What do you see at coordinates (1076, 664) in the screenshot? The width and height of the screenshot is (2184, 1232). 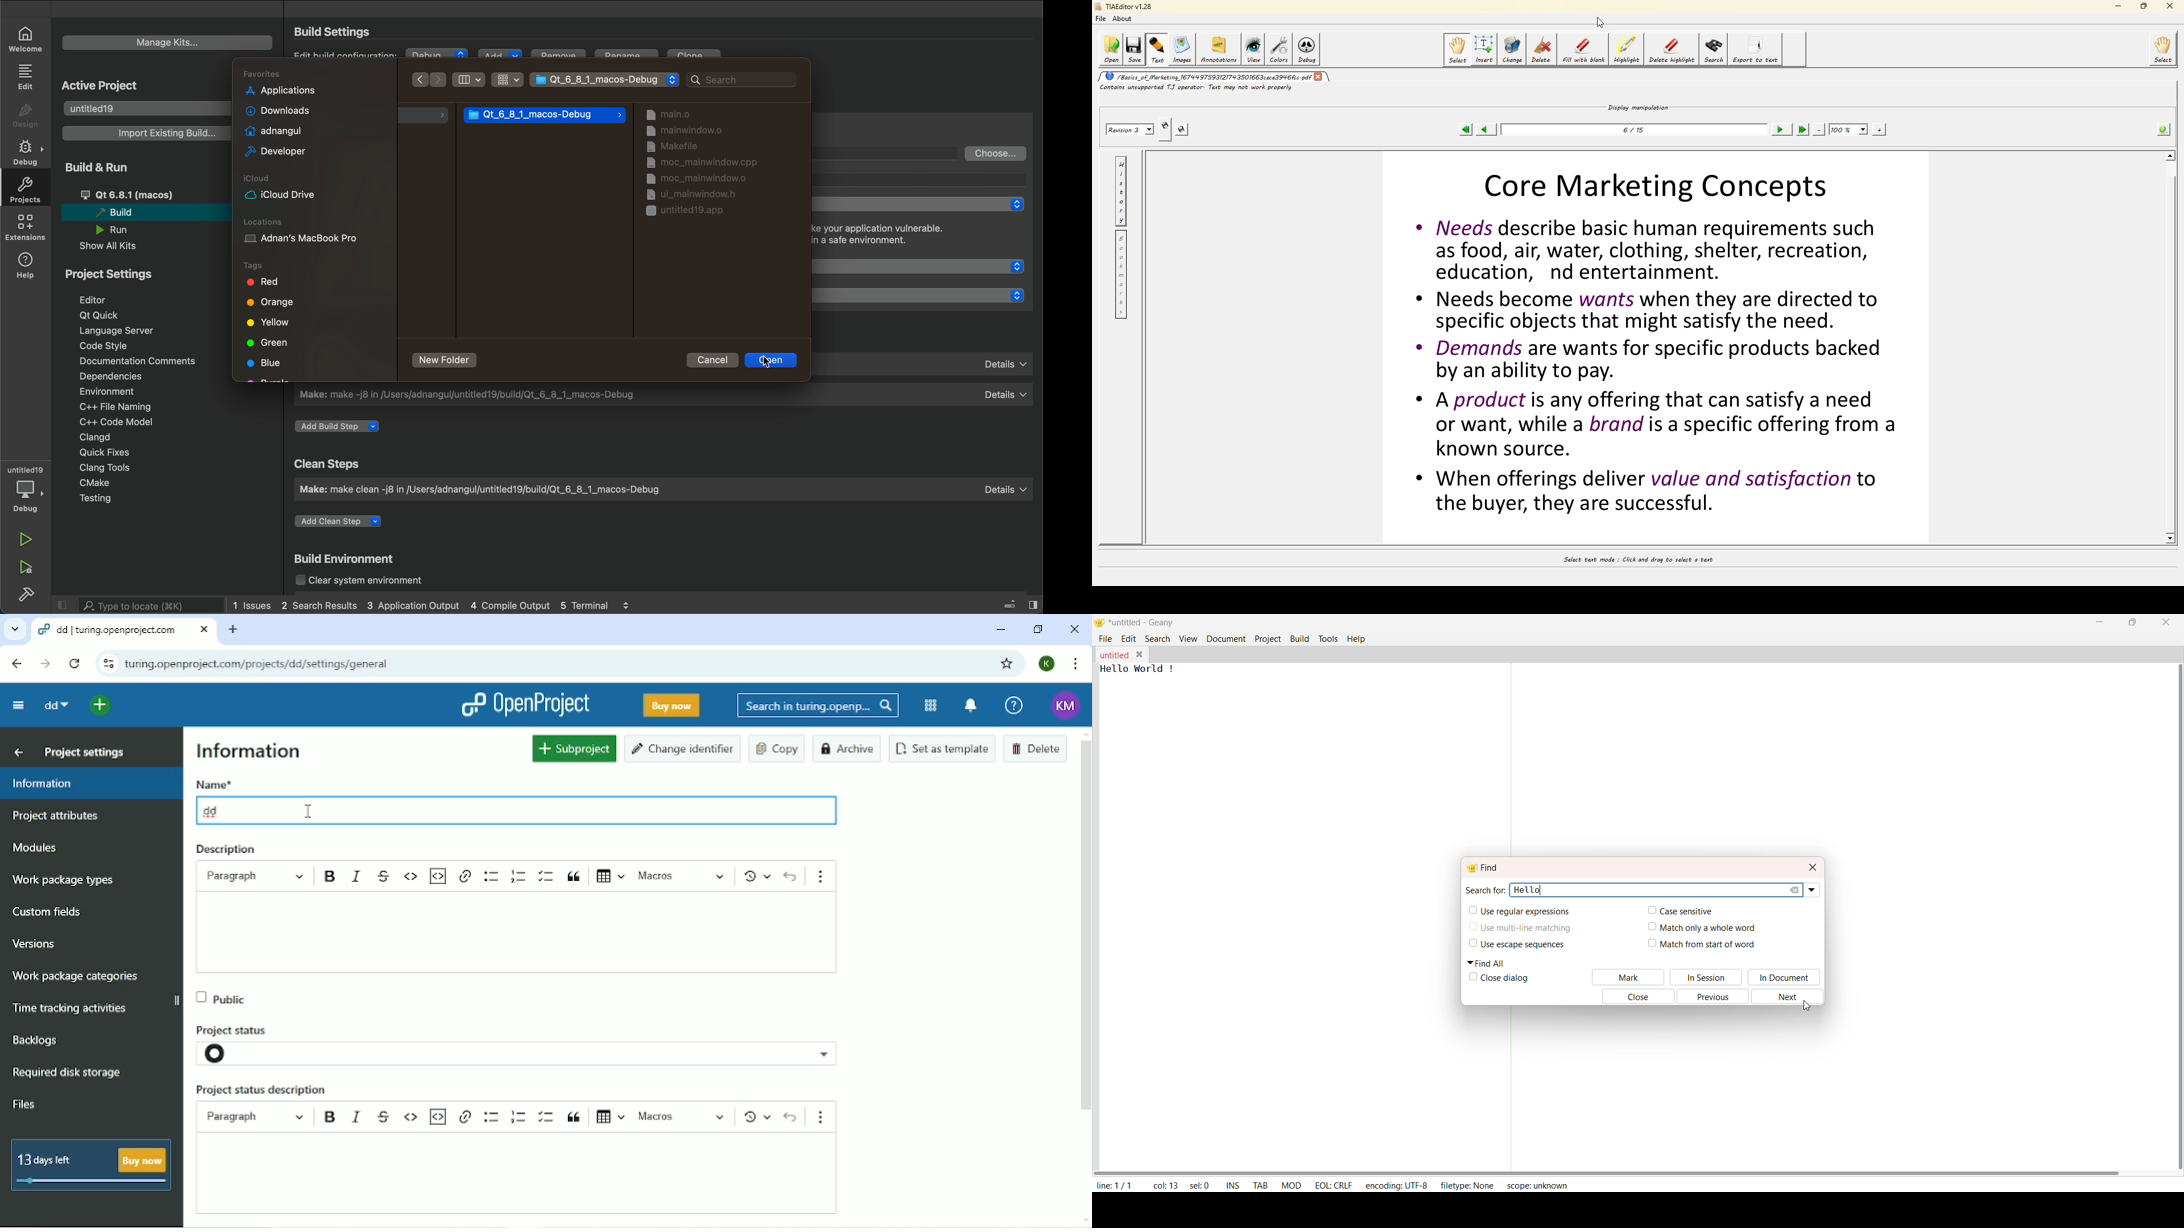 I see `Customize and control google chrome` at bounding box center [1076, 664].